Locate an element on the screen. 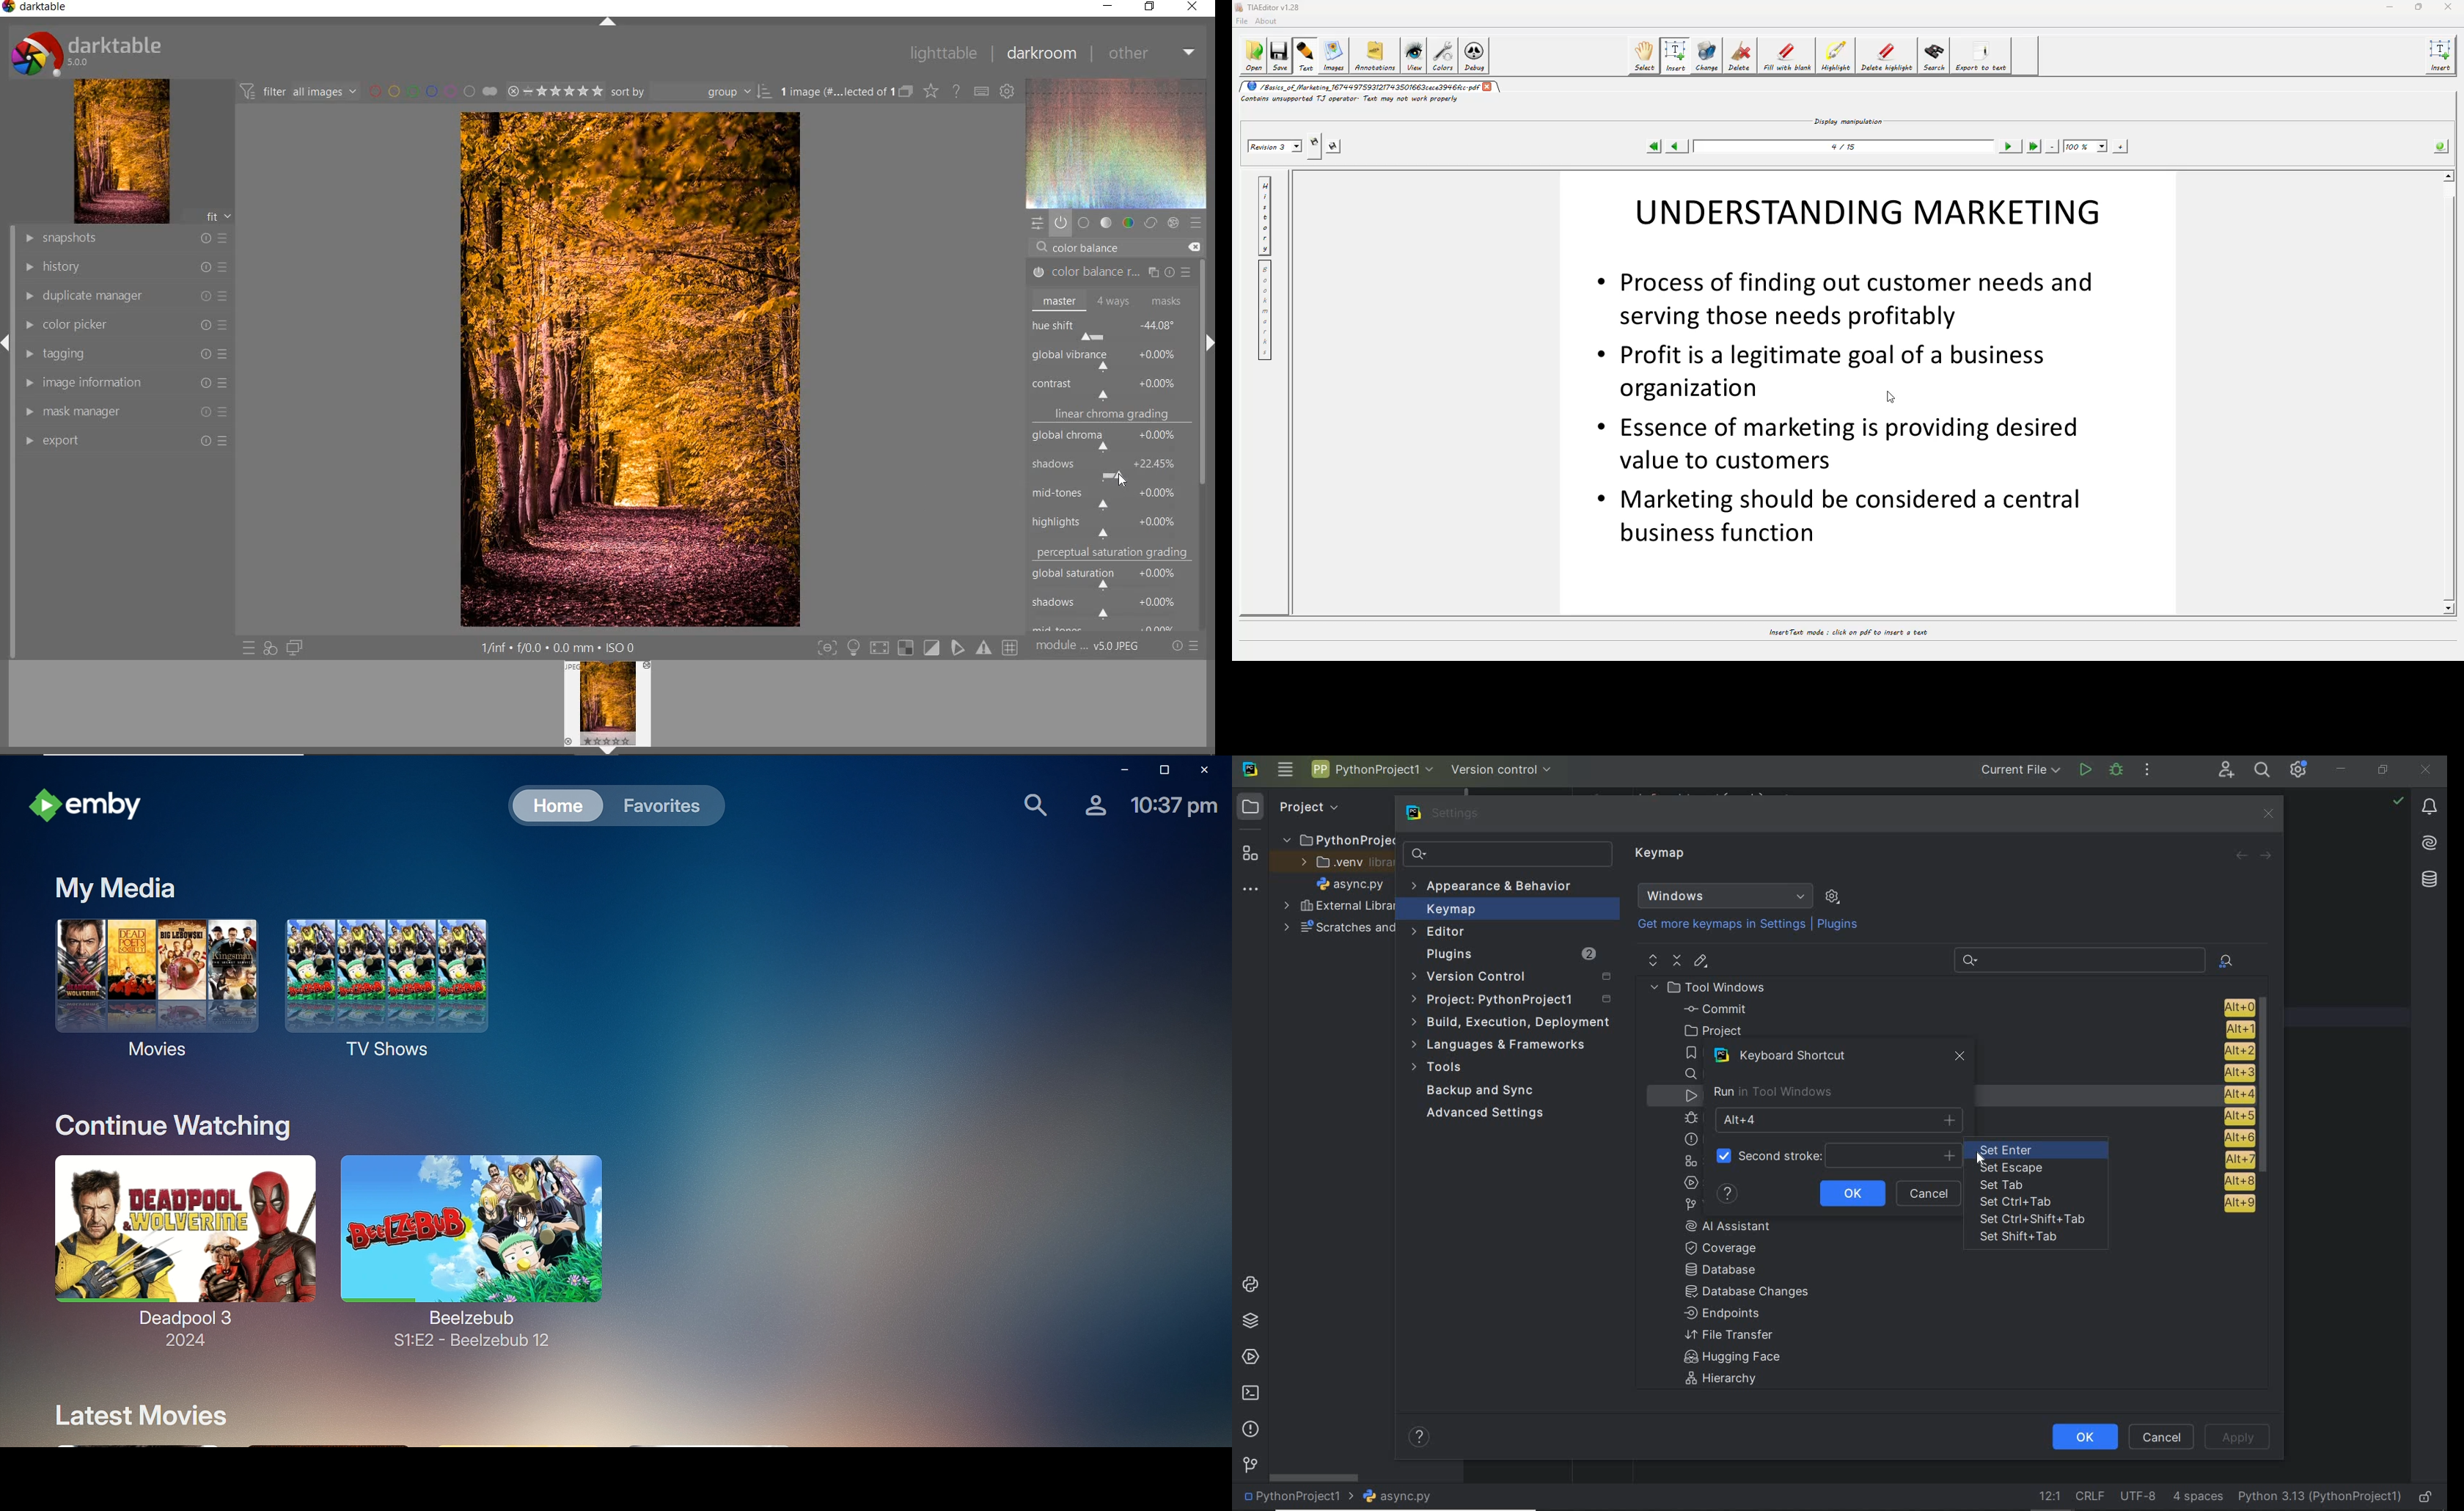  change type of overlay is located at coordinates (930, 93).